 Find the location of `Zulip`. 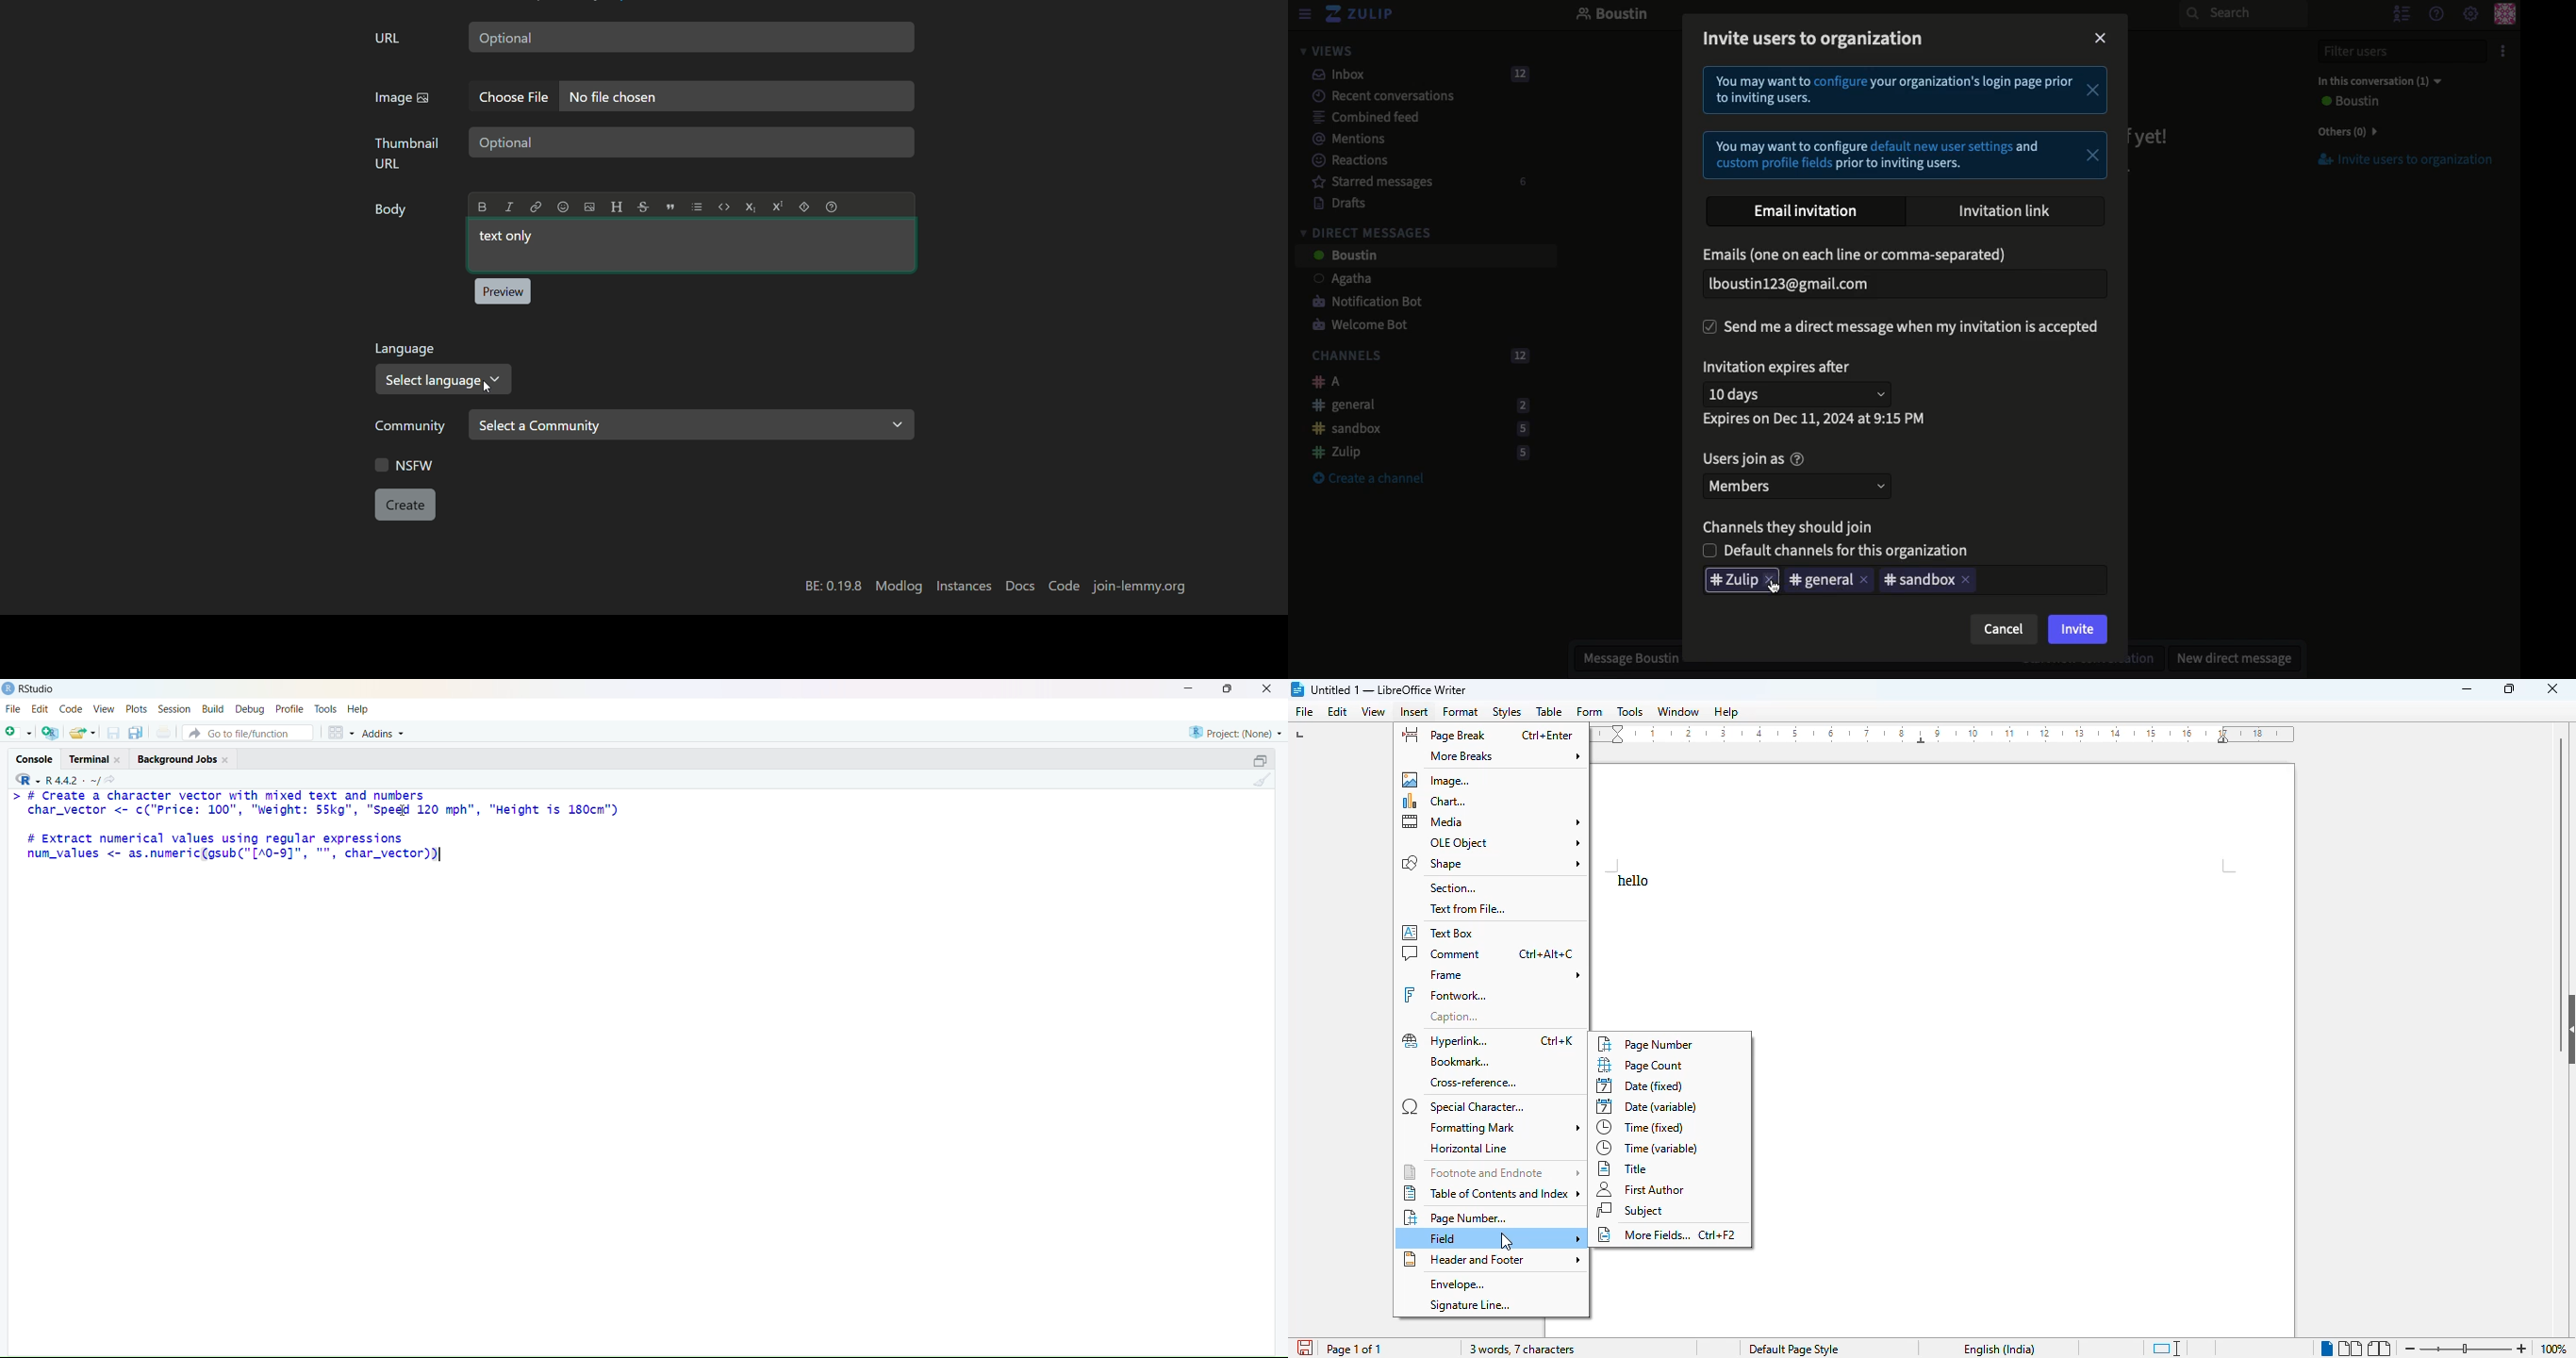

Zulip is located at coordinates (1361, 15).